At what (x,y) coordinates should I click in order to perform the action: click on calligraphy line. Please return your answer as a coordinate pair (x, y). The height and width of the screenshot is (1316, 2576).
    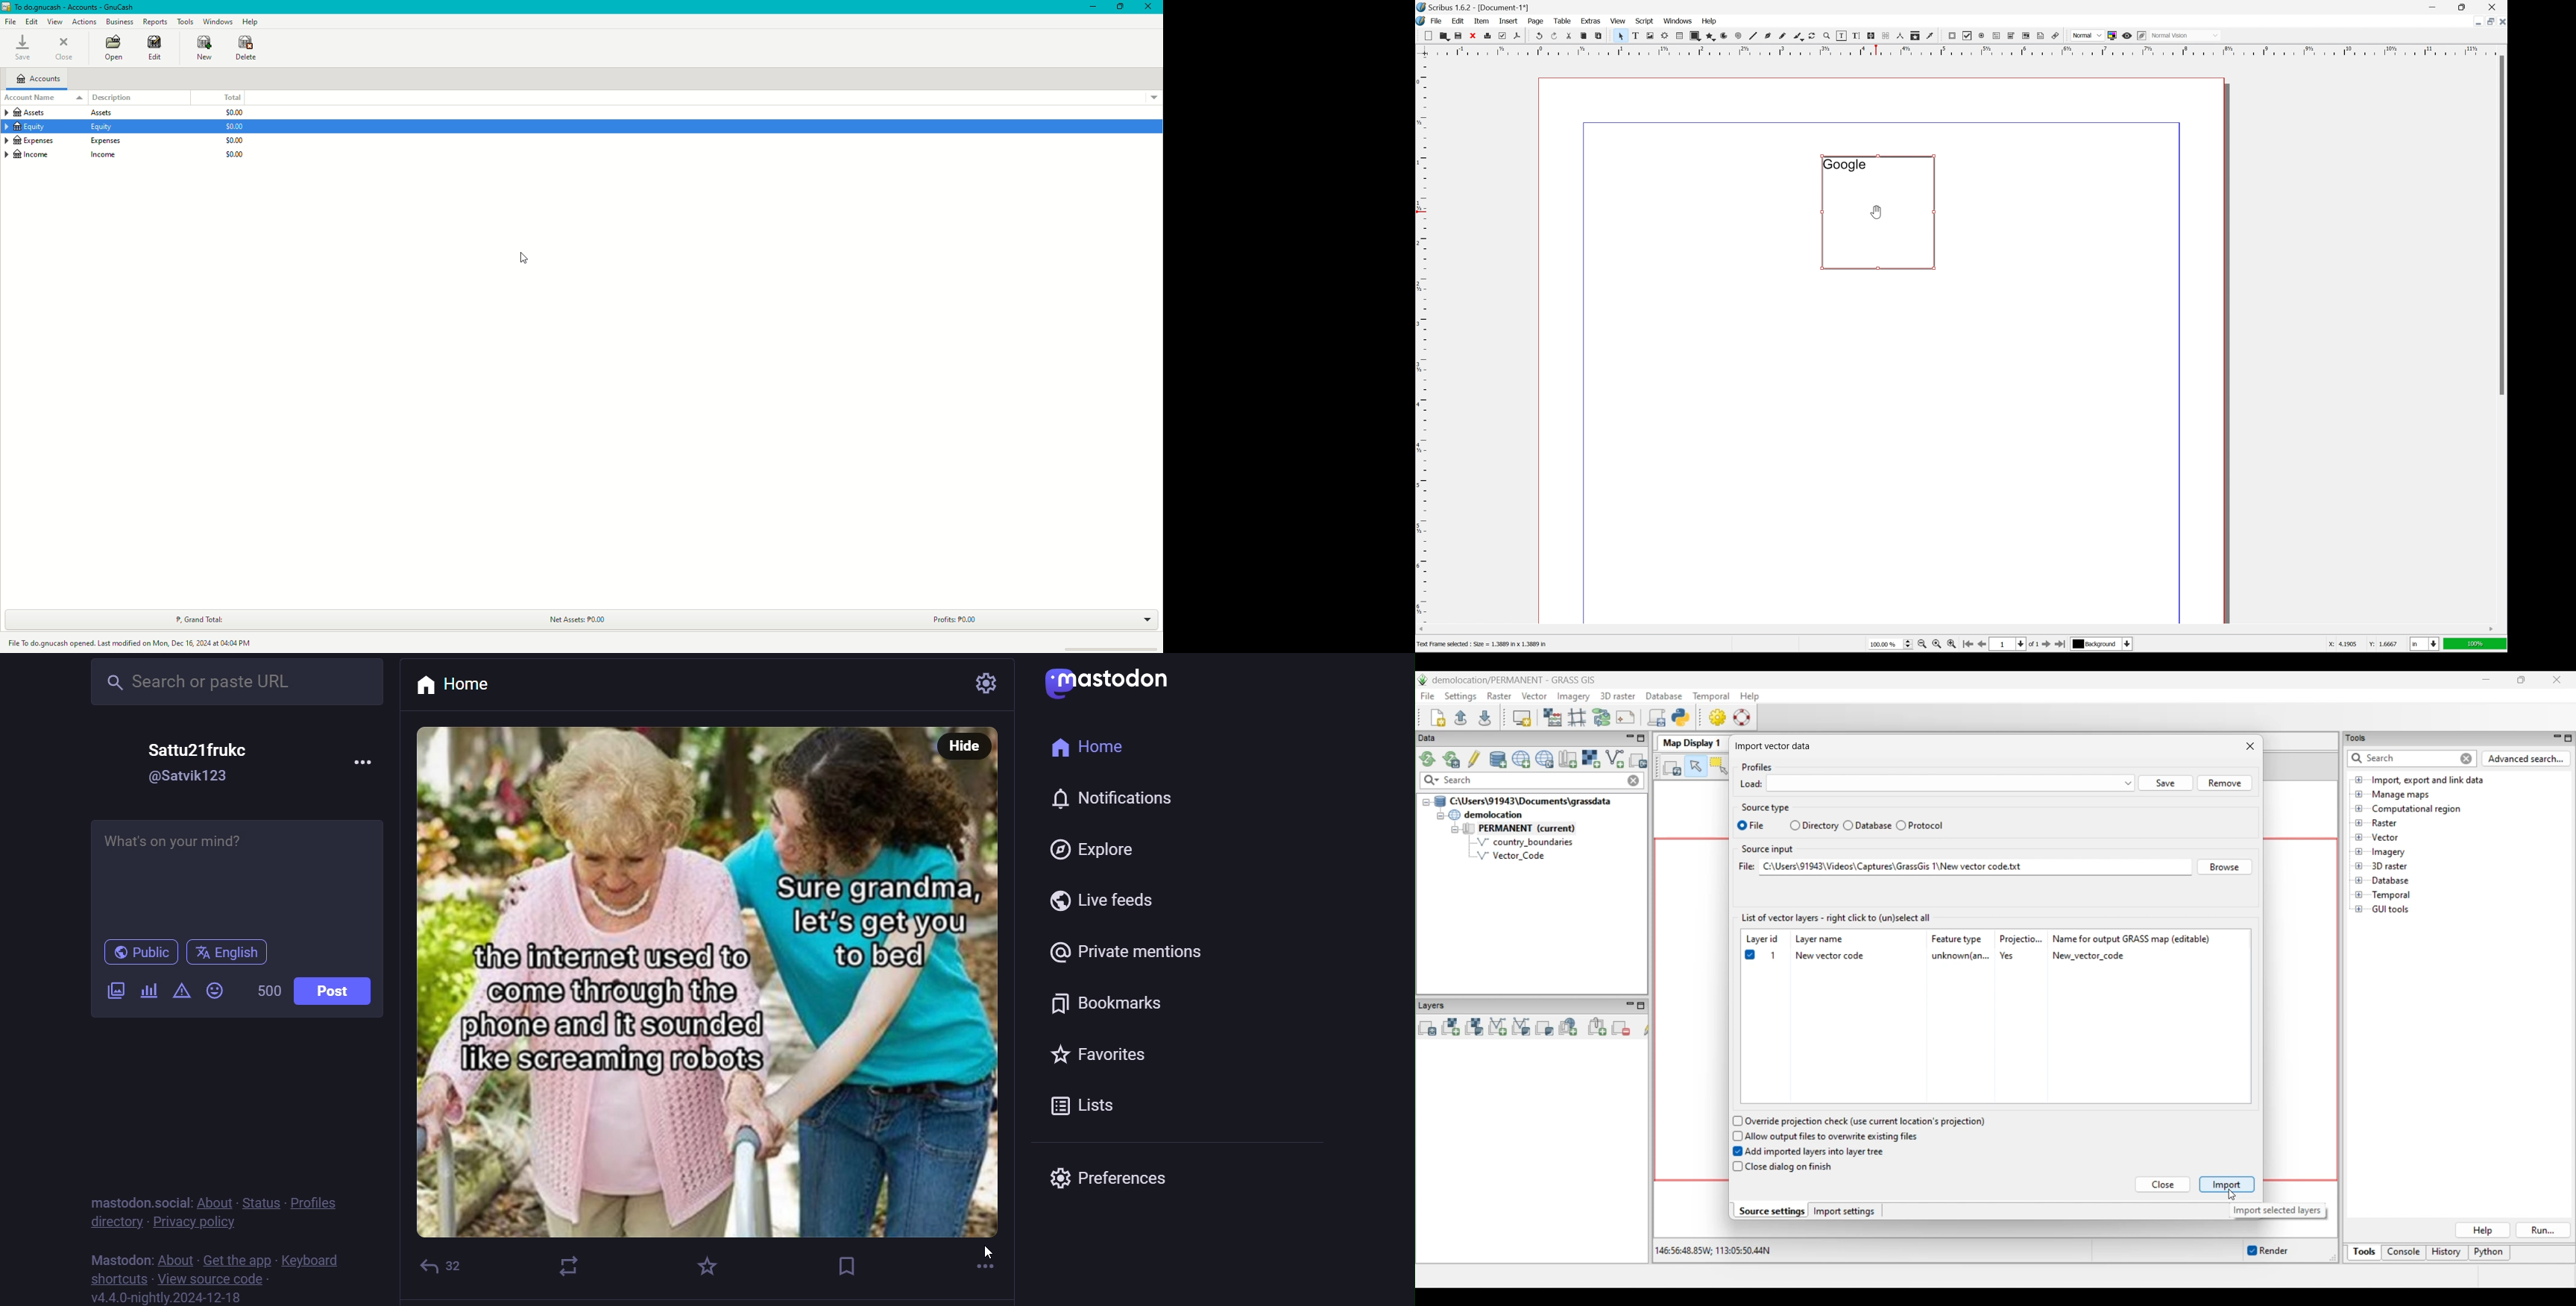
    Looking at the image, I should click on (1798, 35).